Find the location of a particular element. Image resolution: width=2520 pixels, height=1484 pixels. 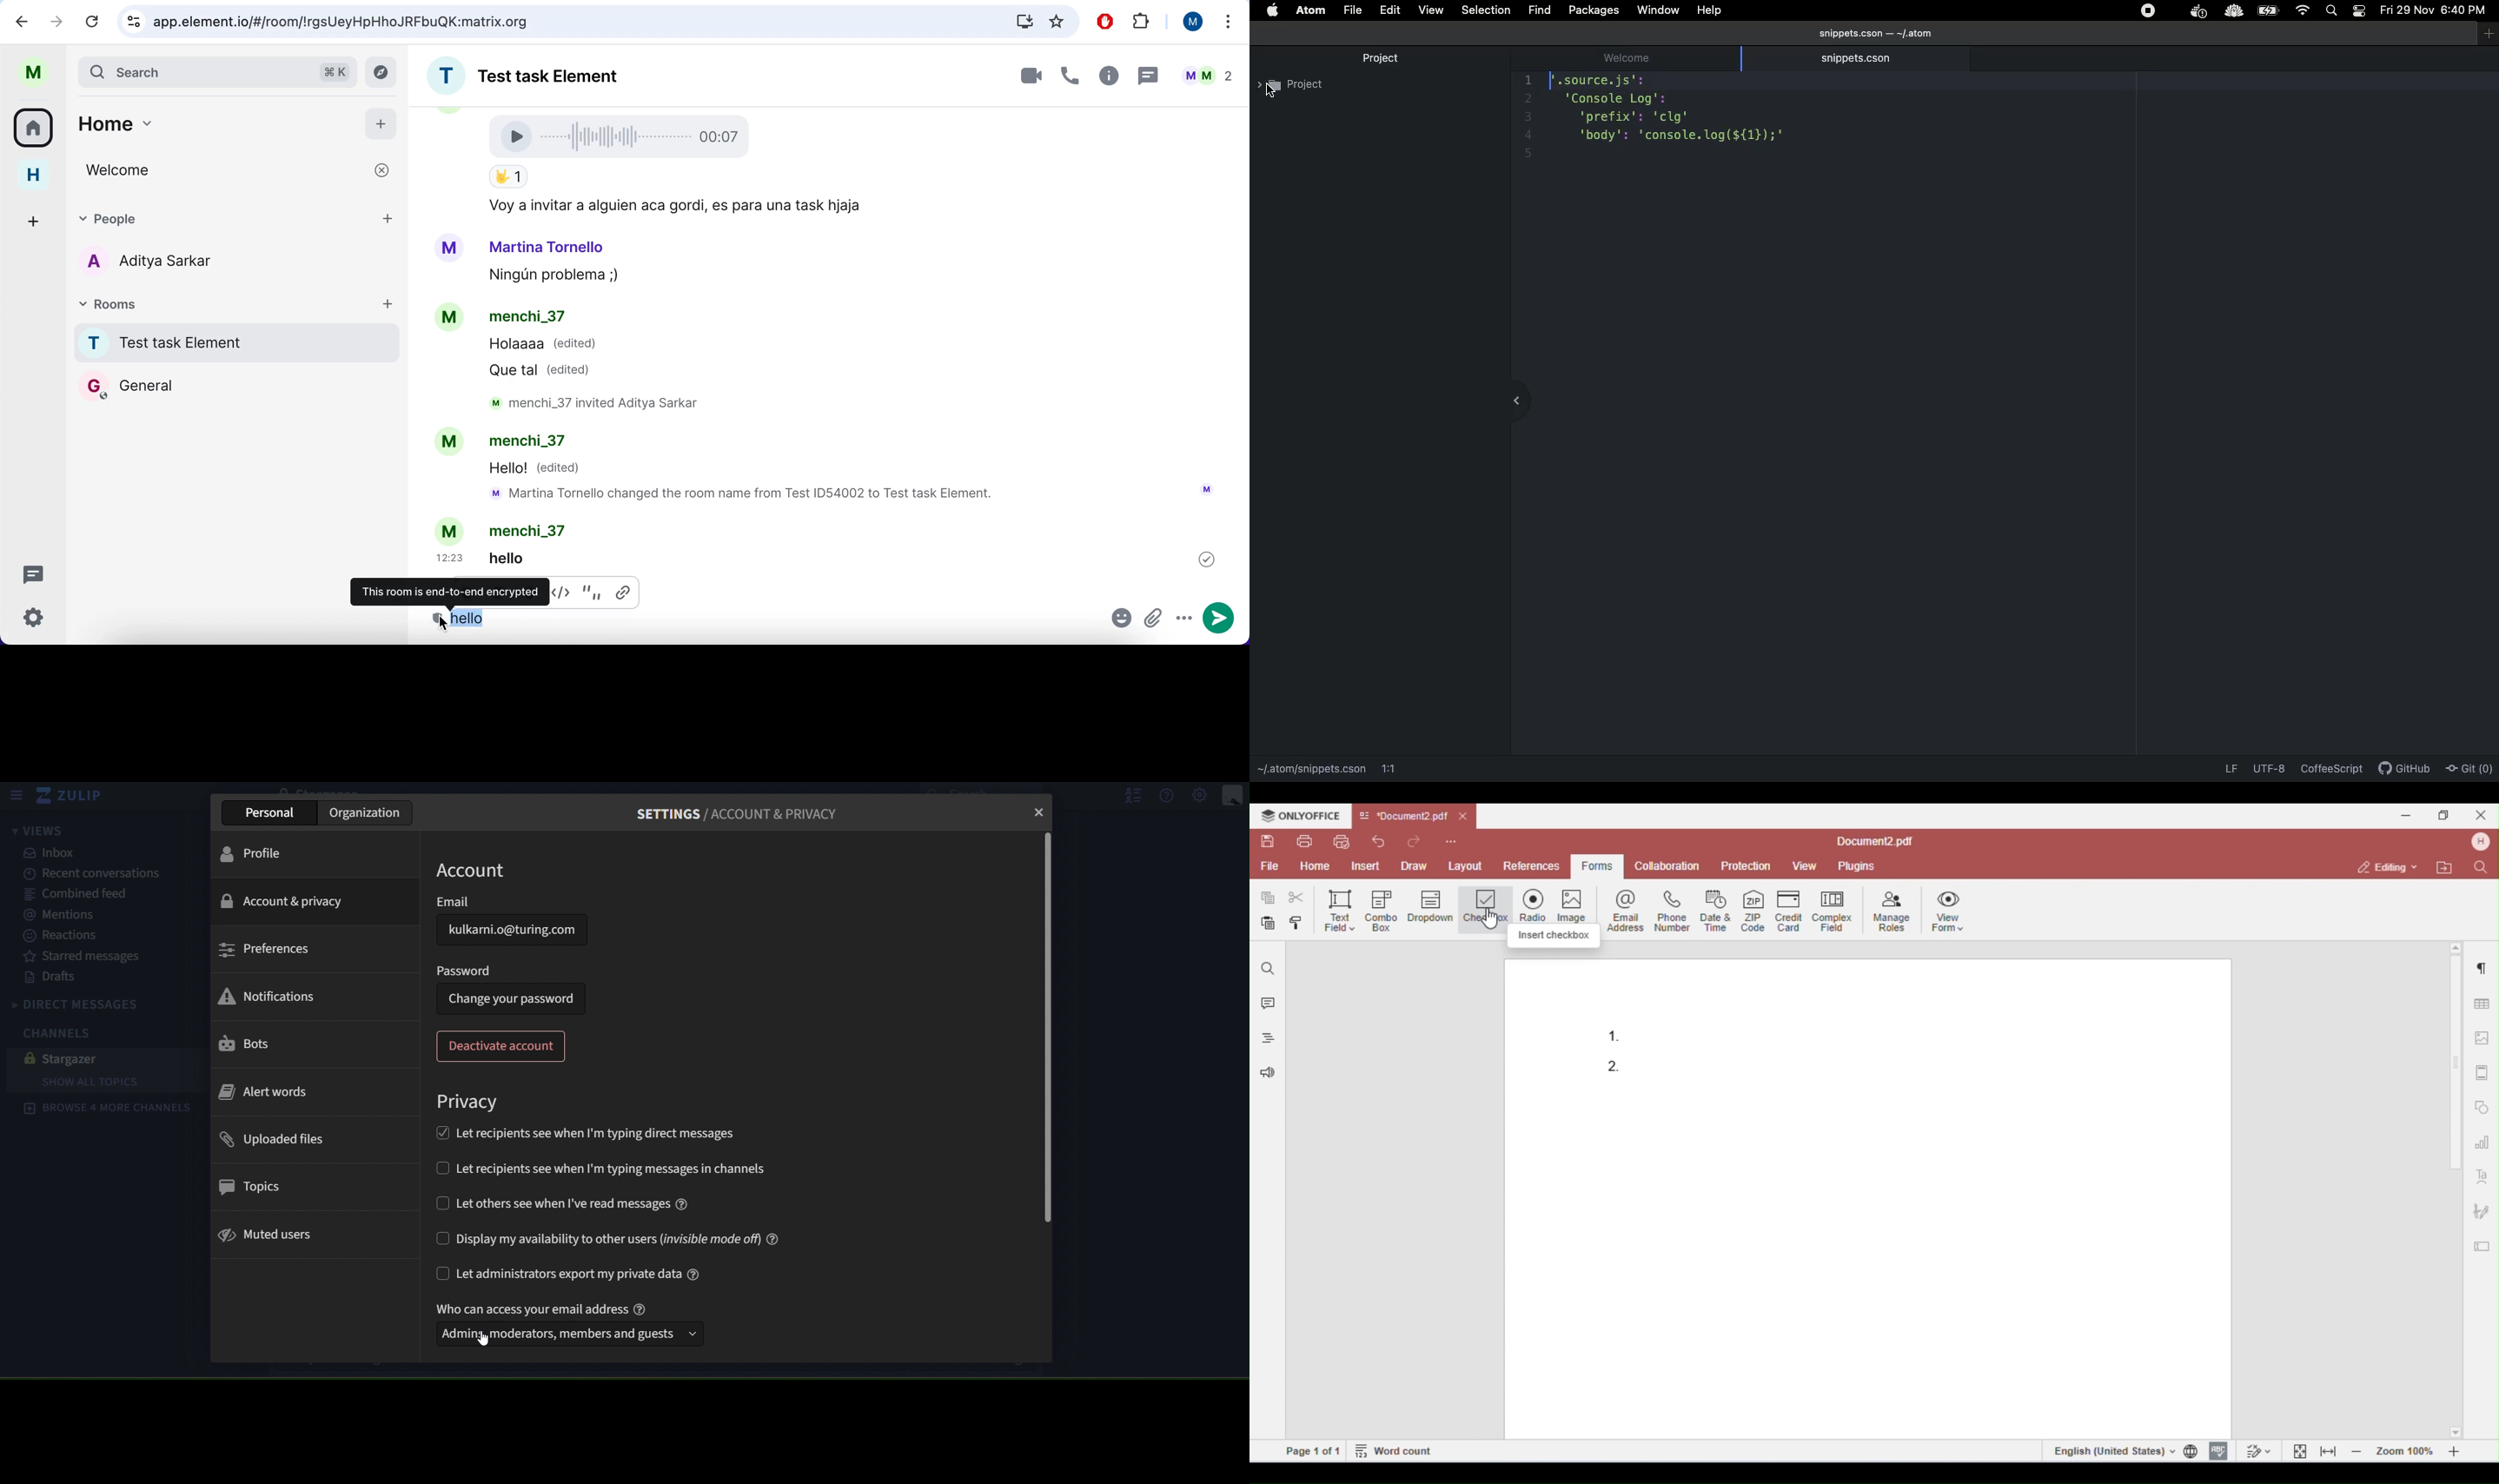

organization is located at coordinates (367, 812).